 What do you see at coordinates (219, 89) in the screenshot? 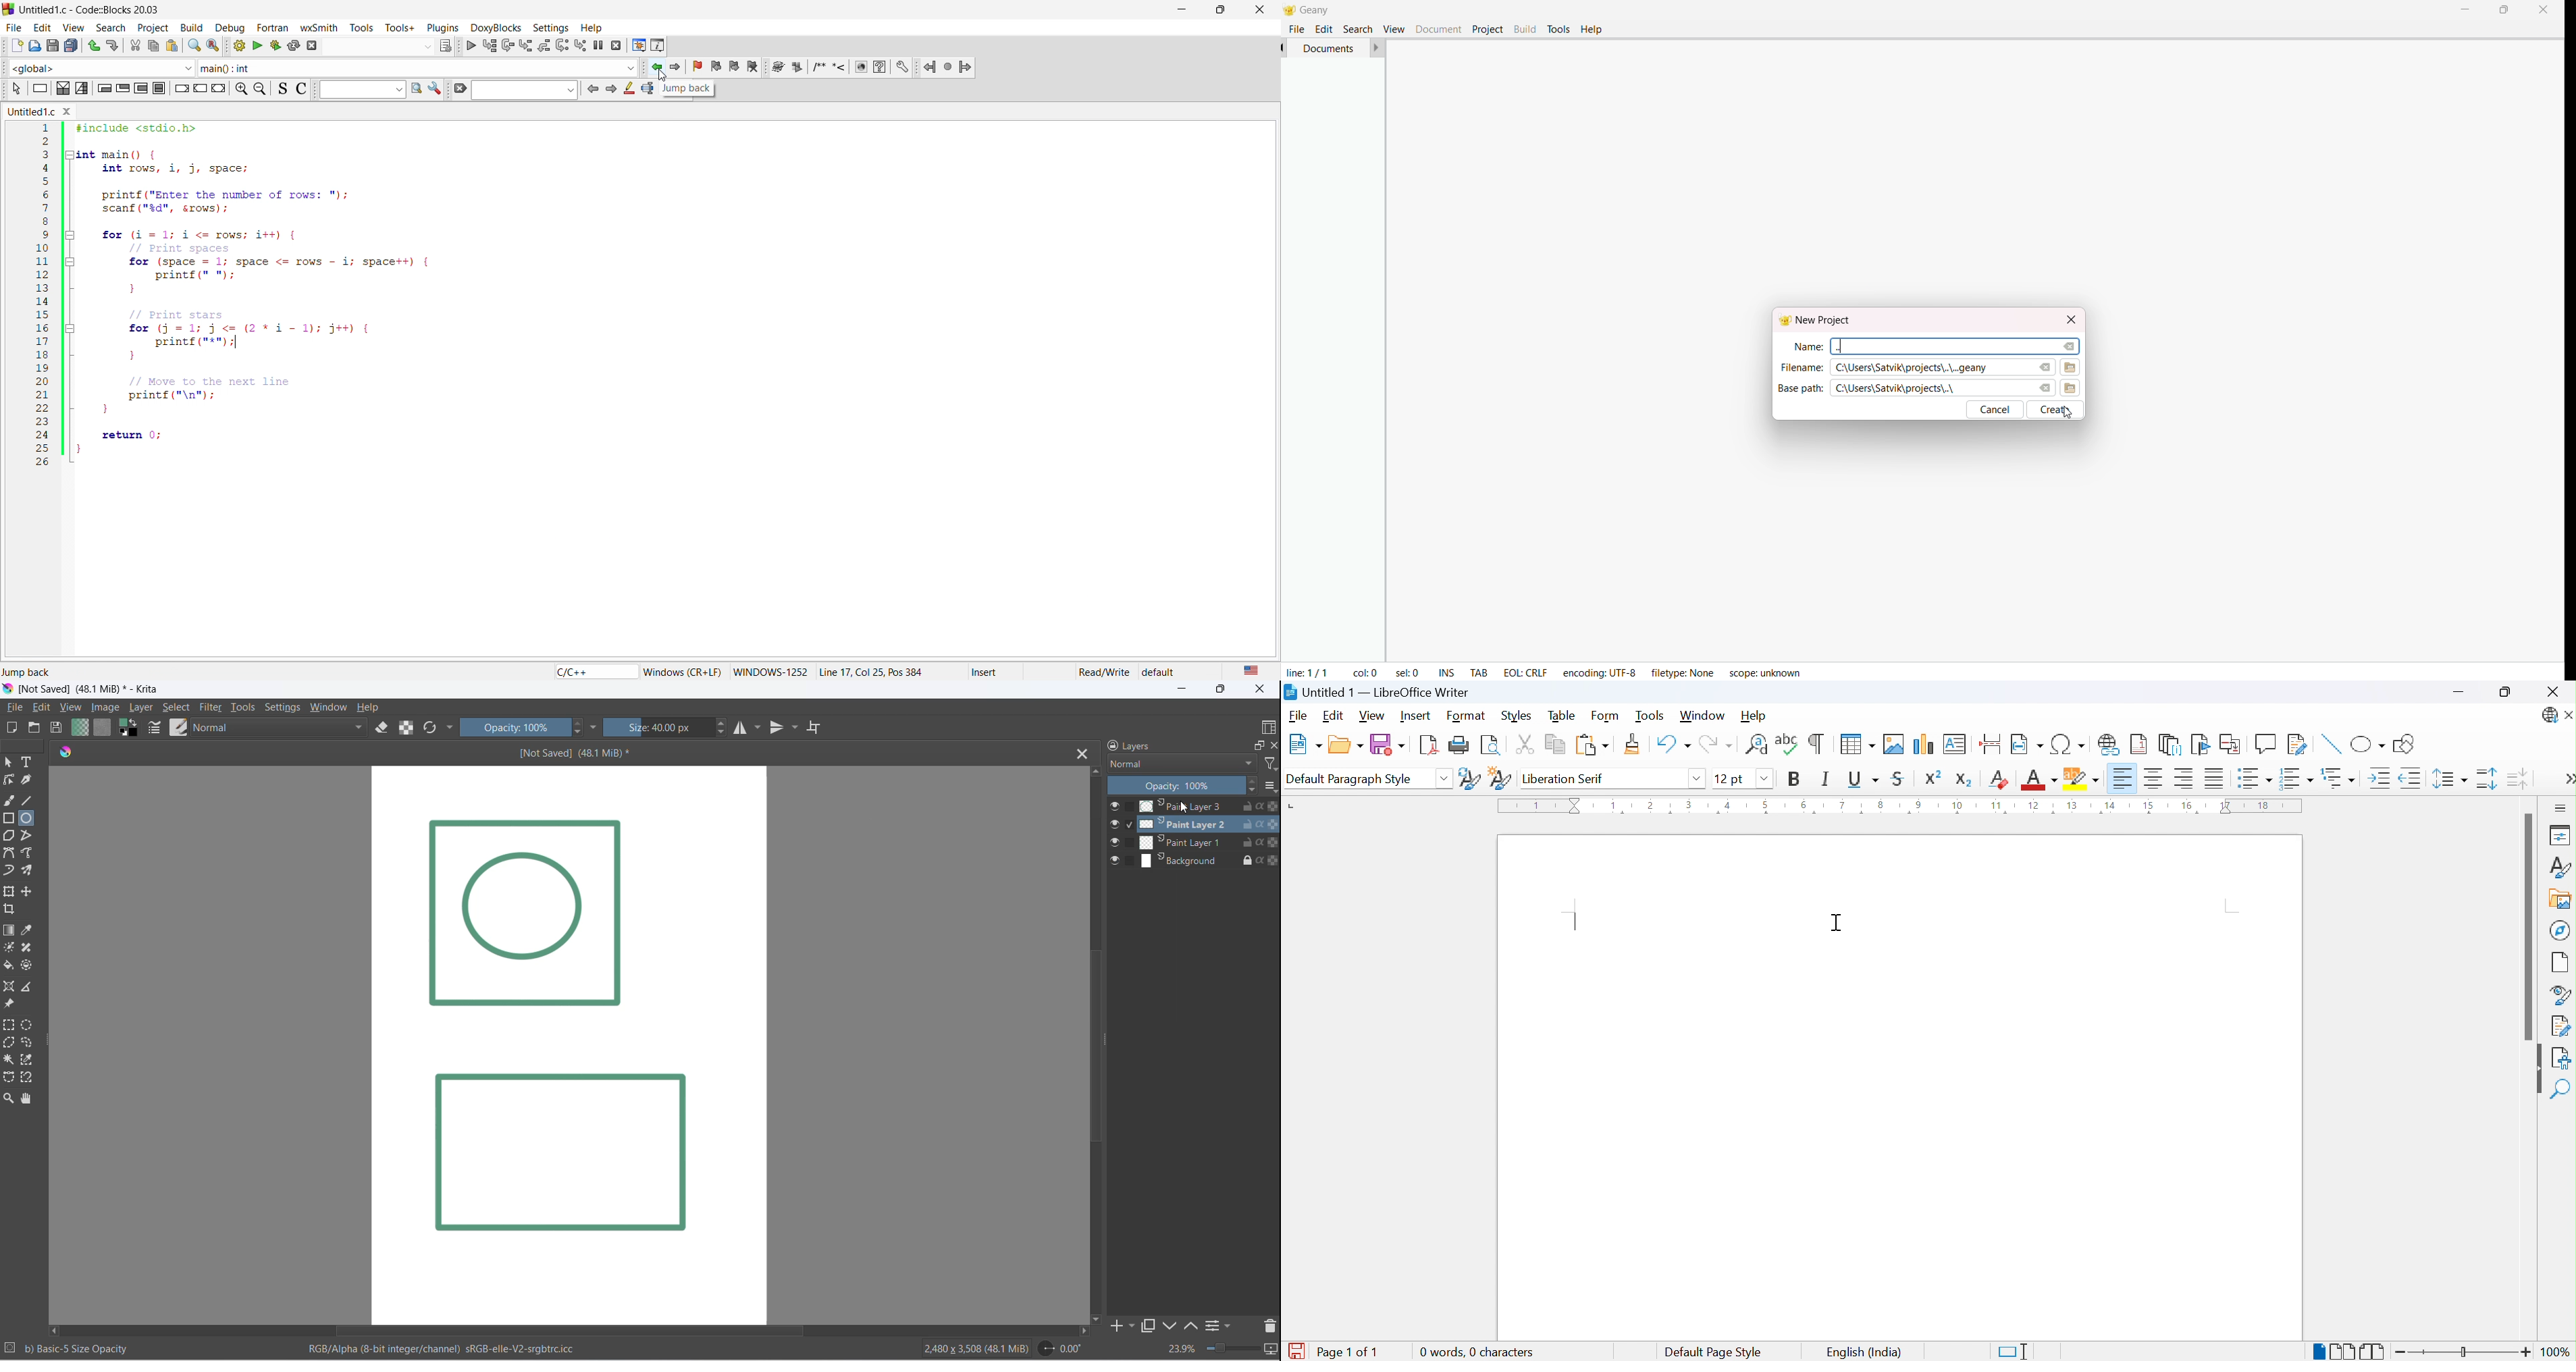
I see `icon` at bounding box center [219, 89].